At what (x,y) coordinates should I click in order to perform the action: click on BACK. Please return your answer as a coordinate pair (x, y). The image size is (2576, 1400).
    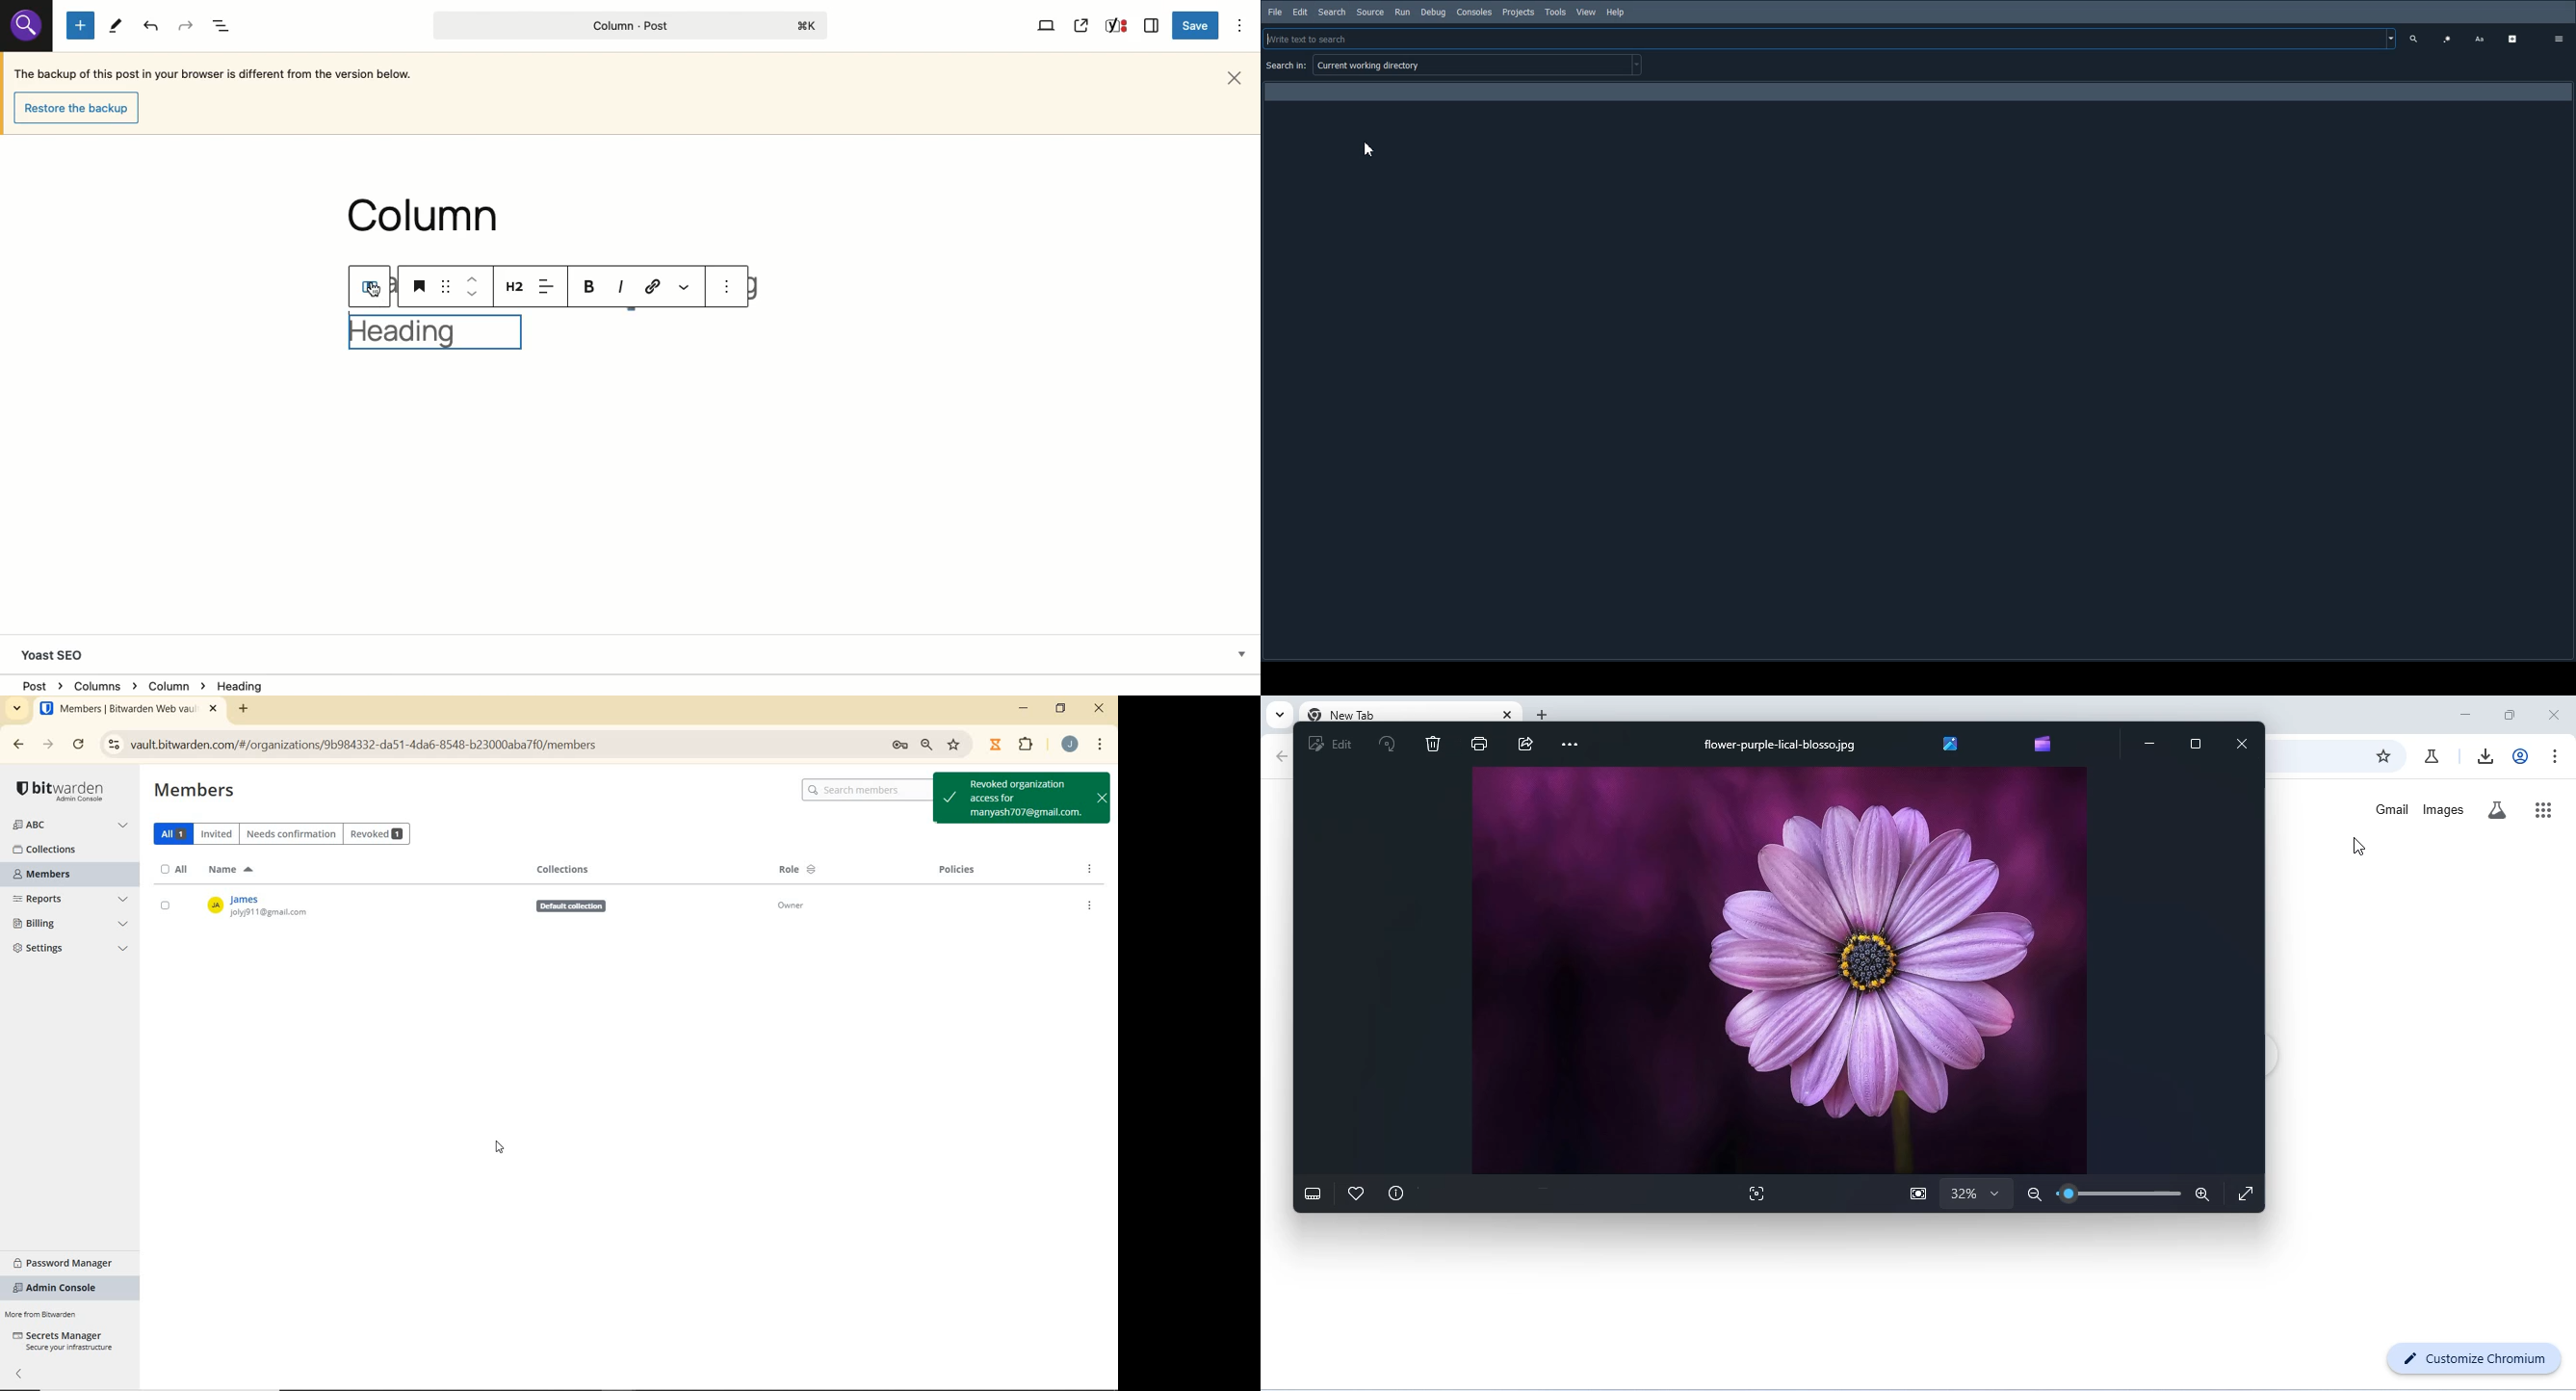
    Looking at the image, I should click on (19, 745).